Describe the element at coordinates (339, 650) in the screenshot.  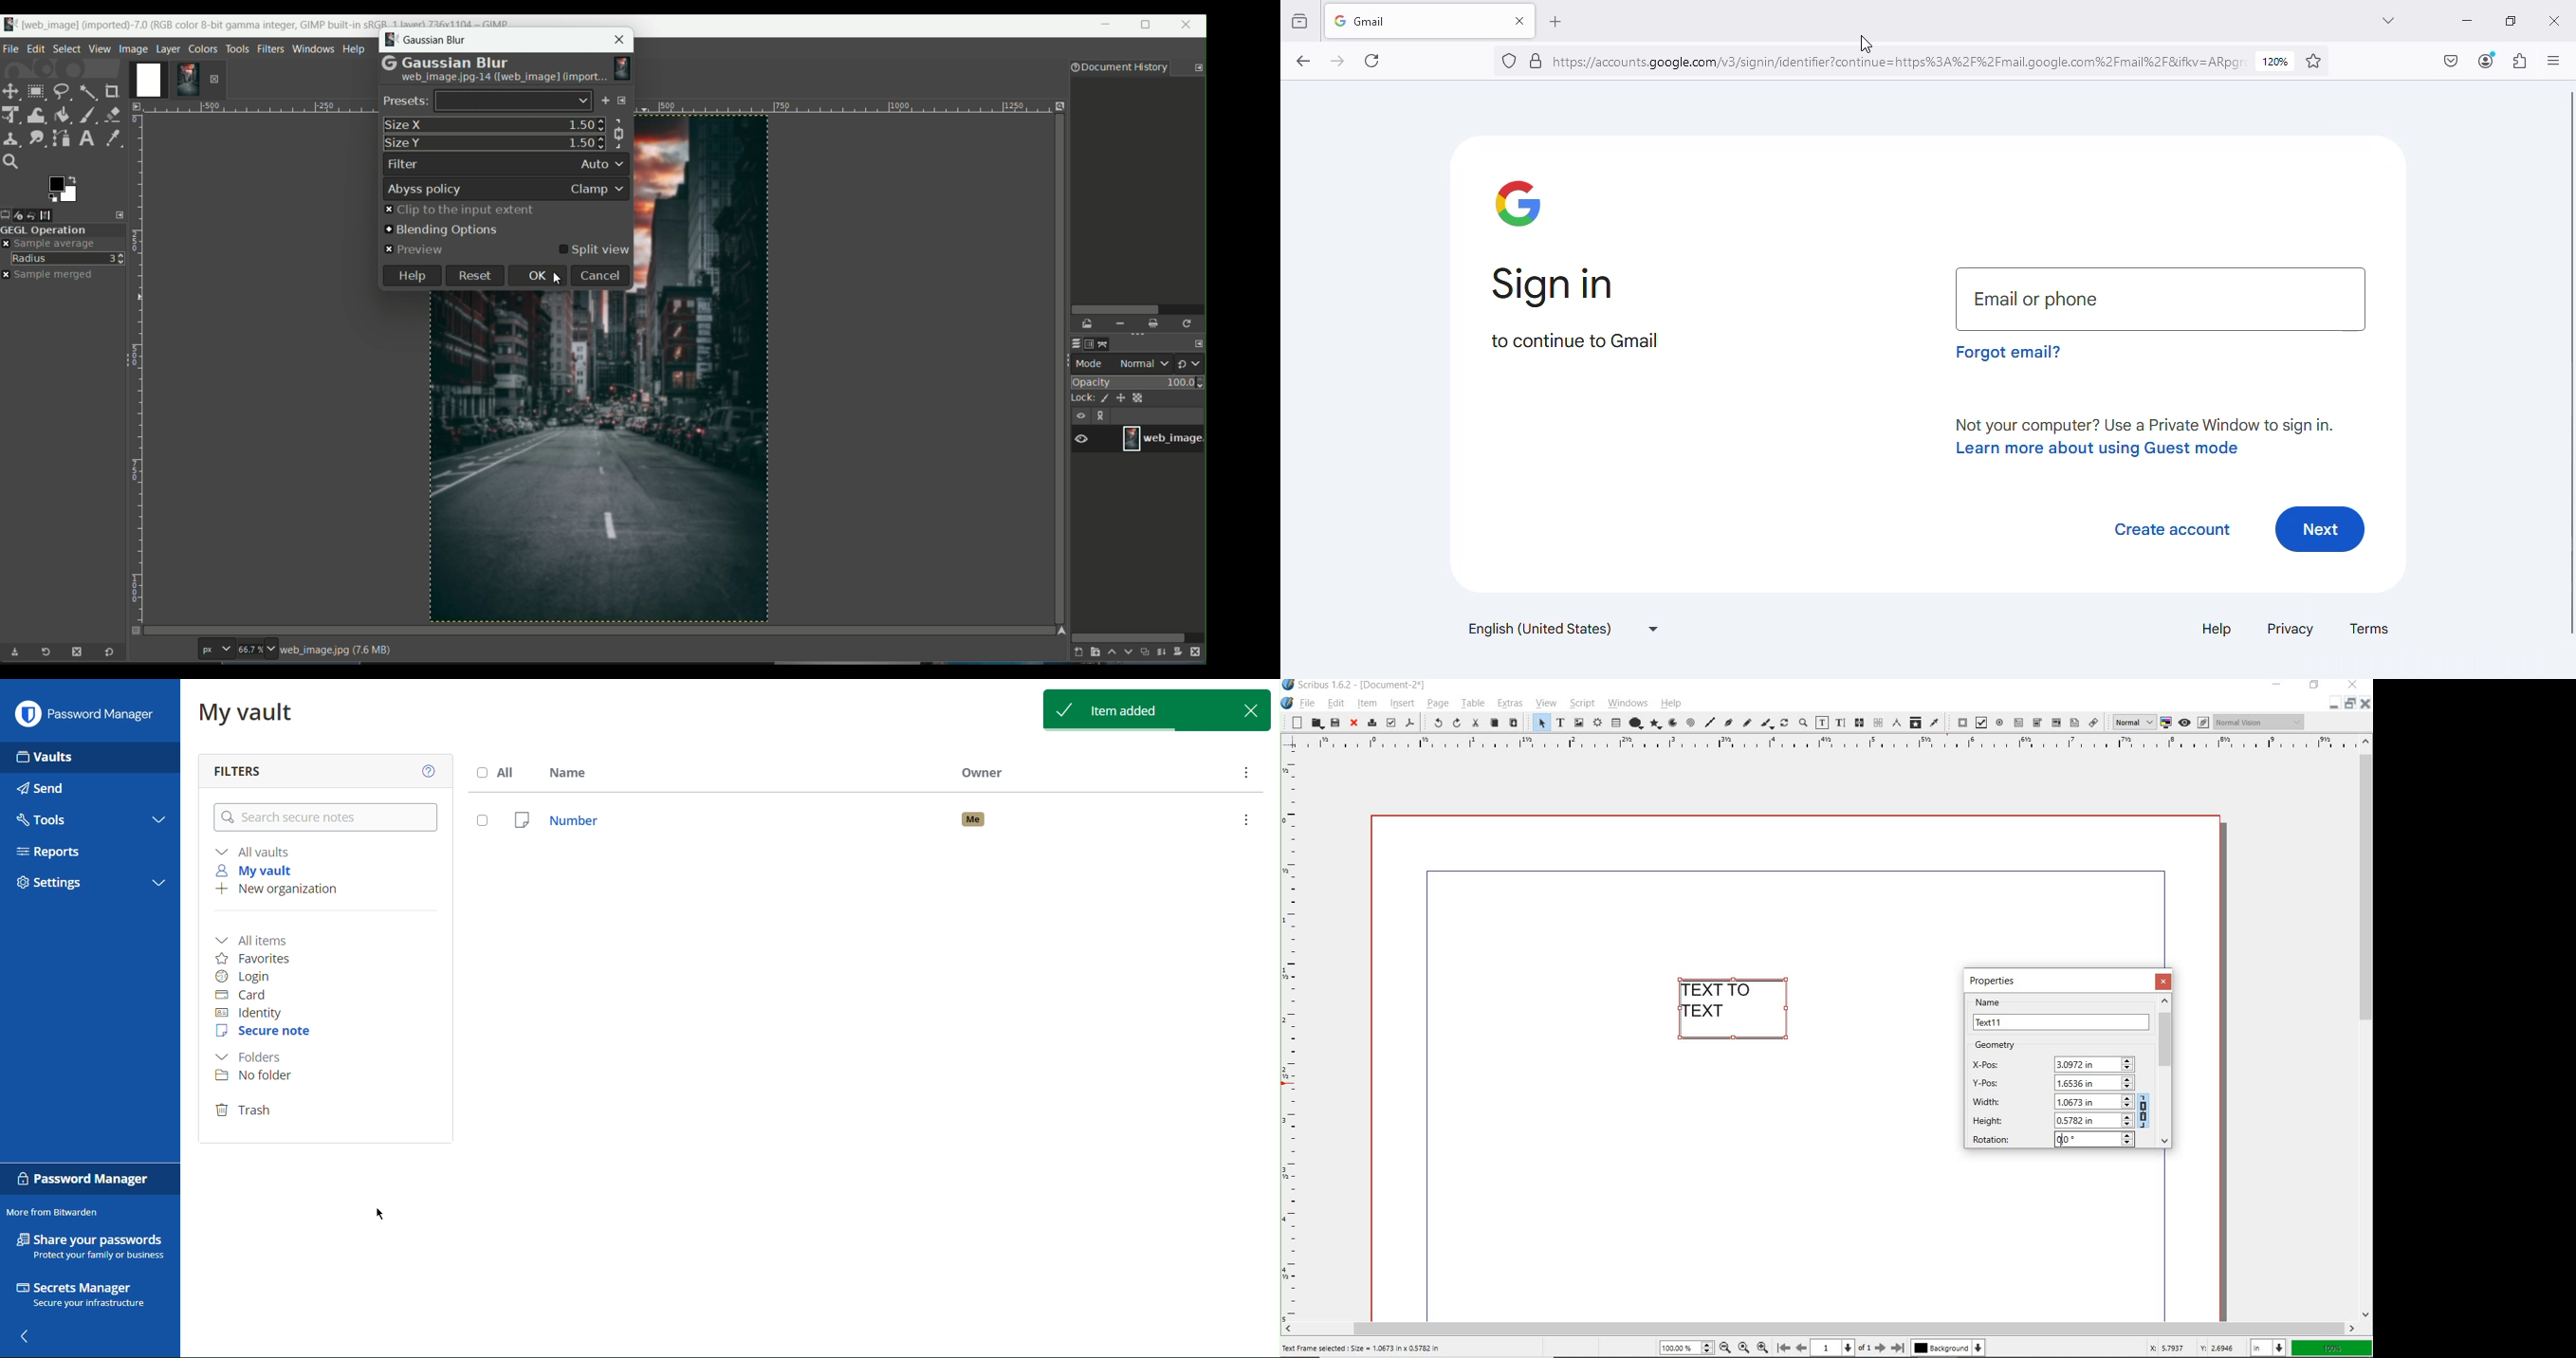
I see `description` at that location.